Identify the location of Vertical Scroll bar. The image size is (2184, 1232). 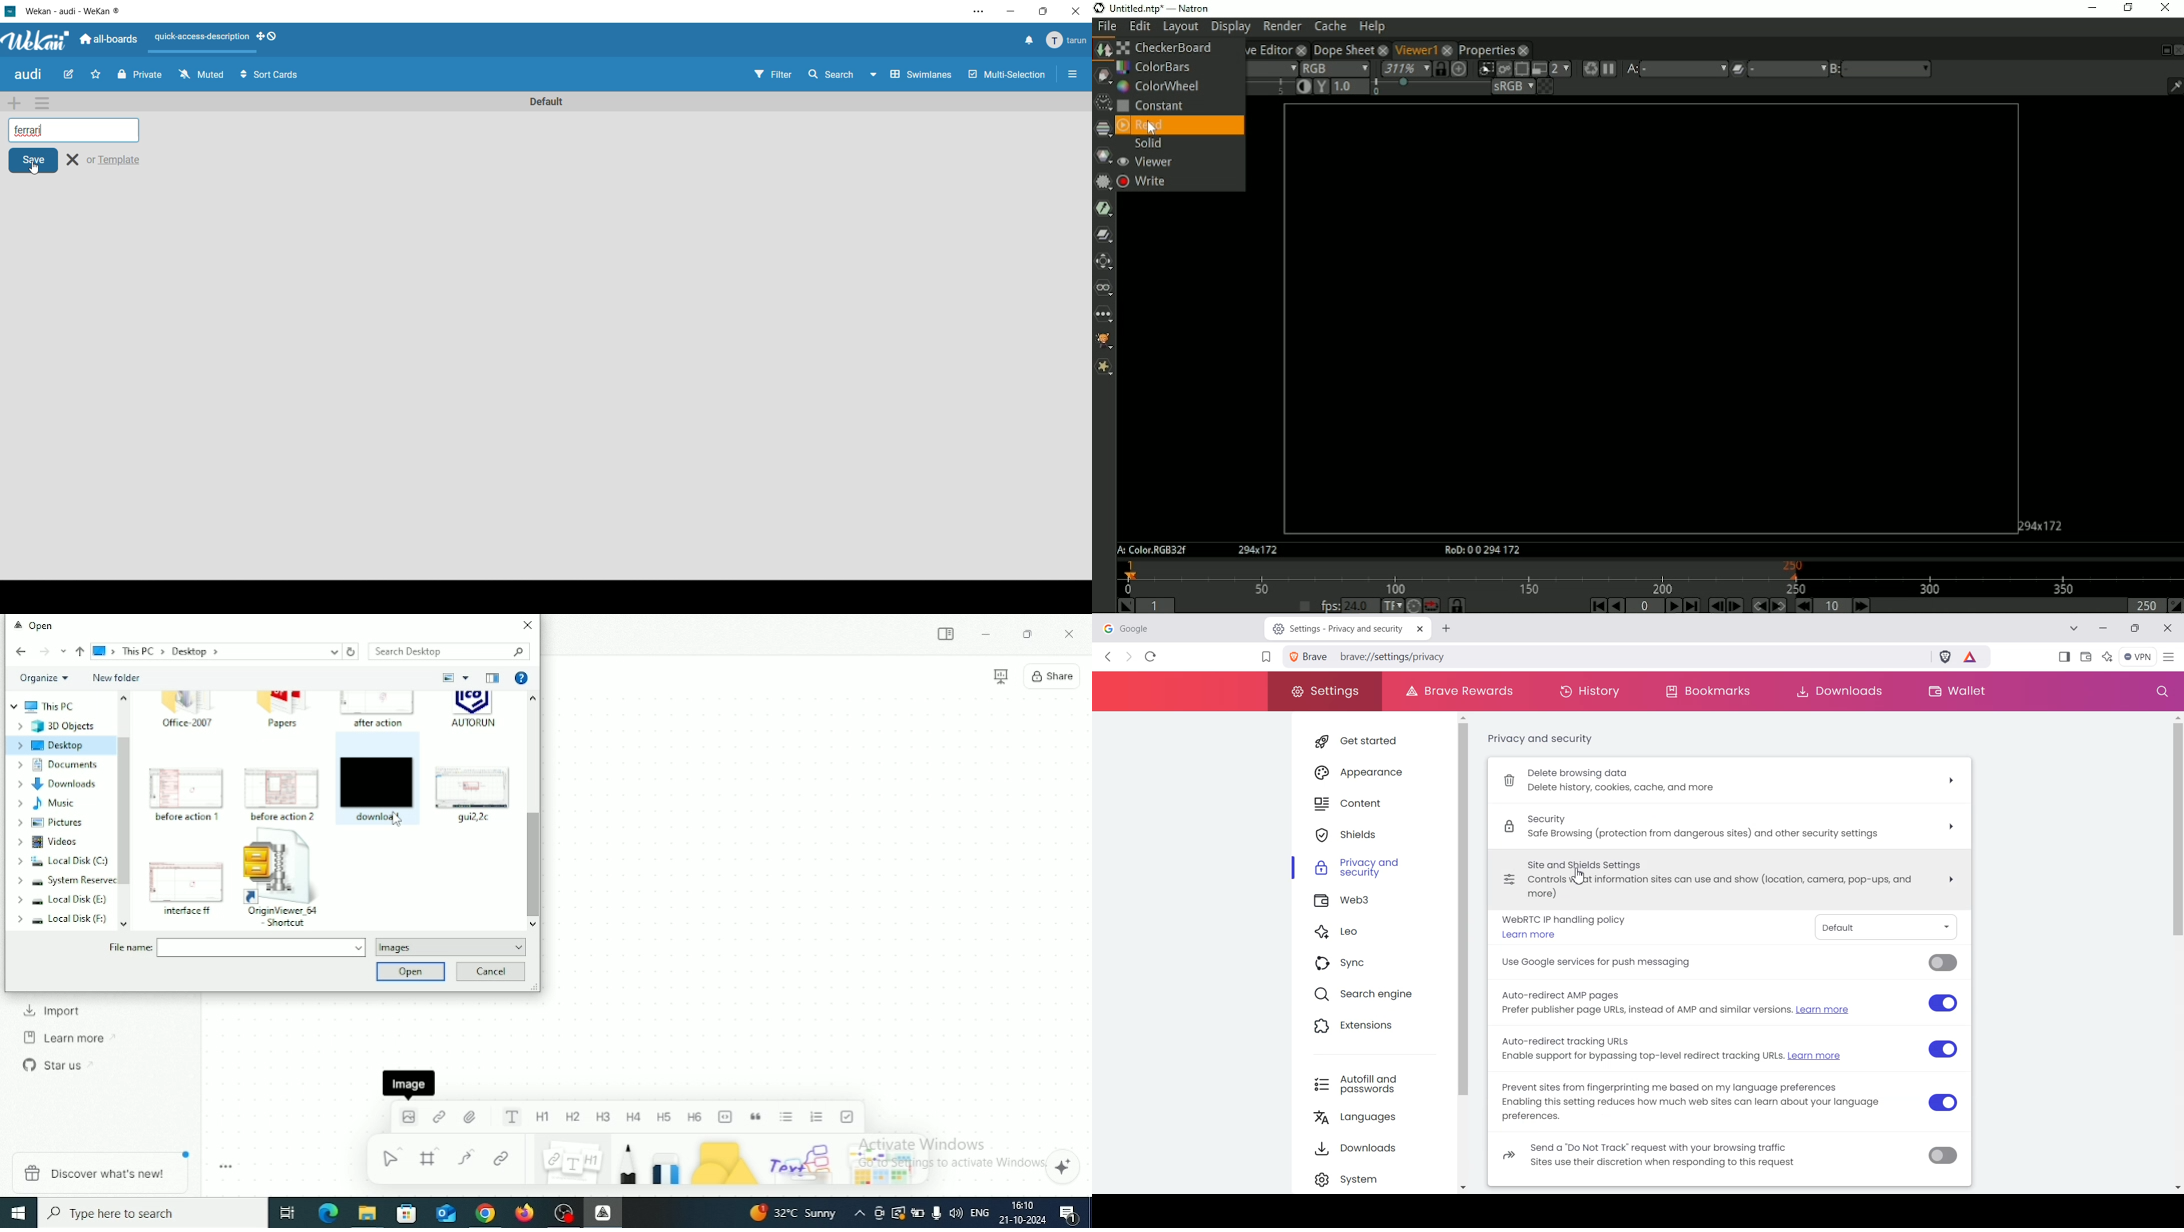
(2174, 951).